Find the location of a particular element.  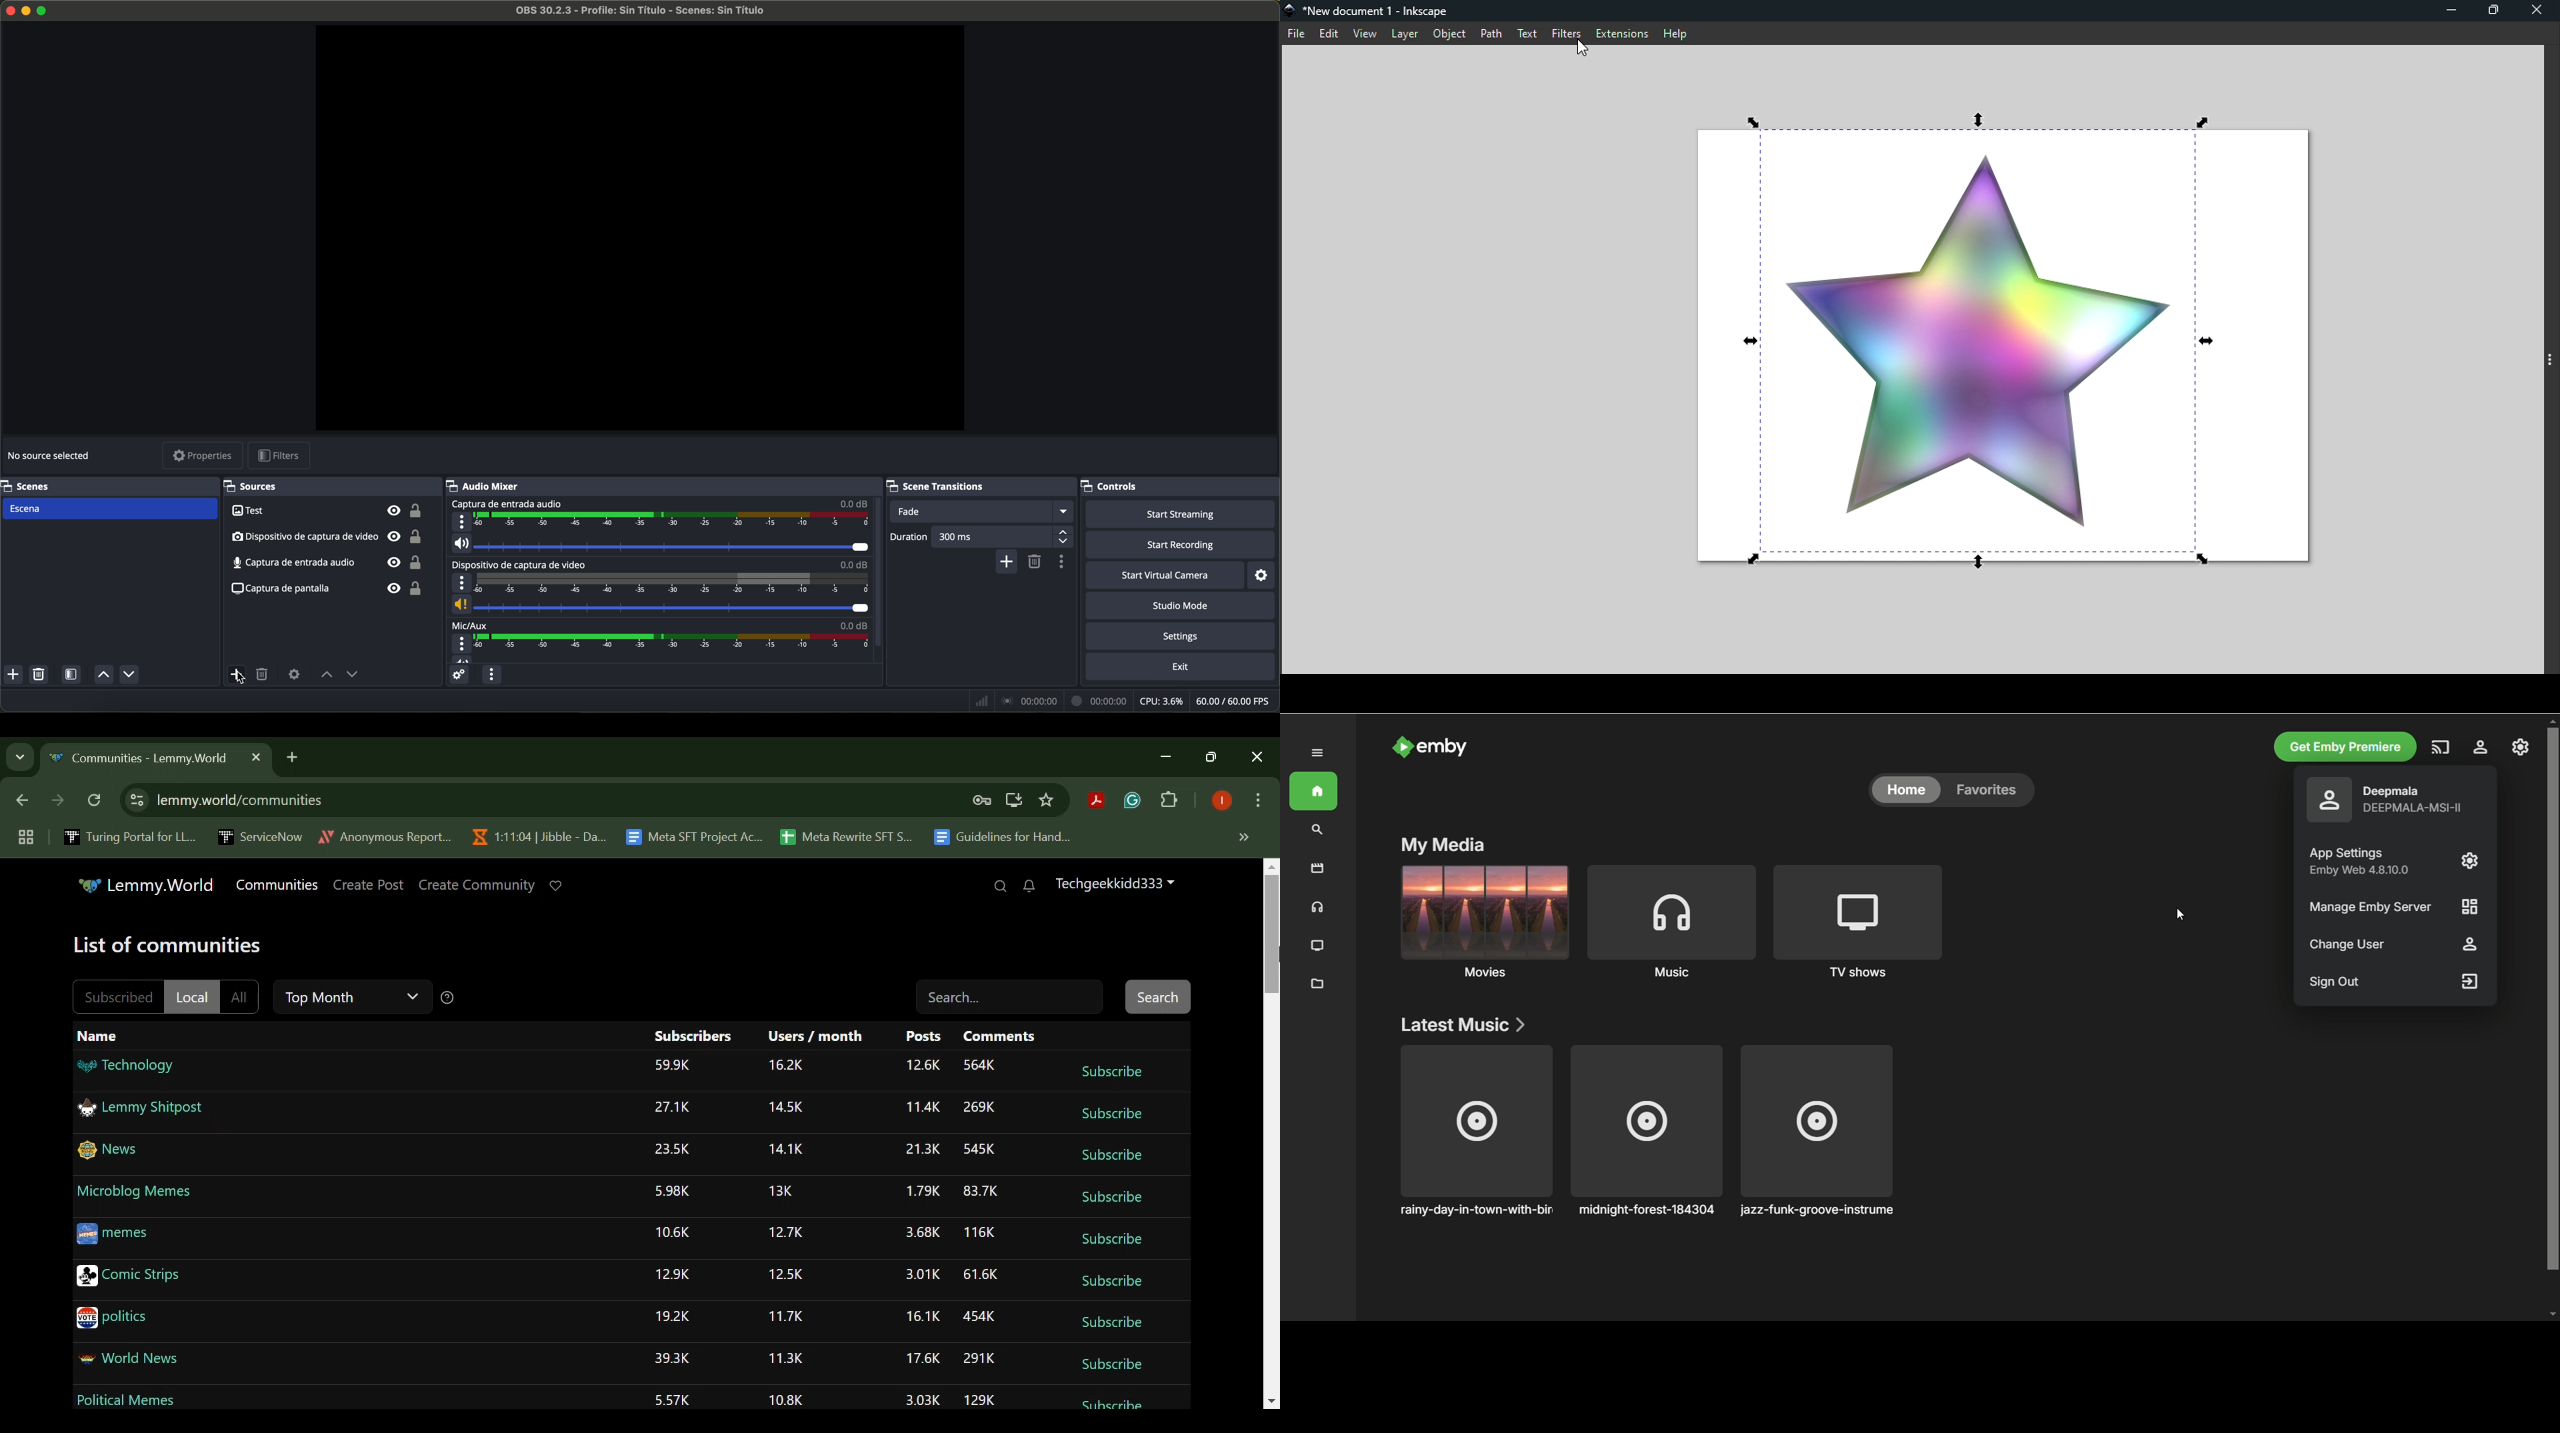

All Filter Unselected is located at coordinates (240, 995).